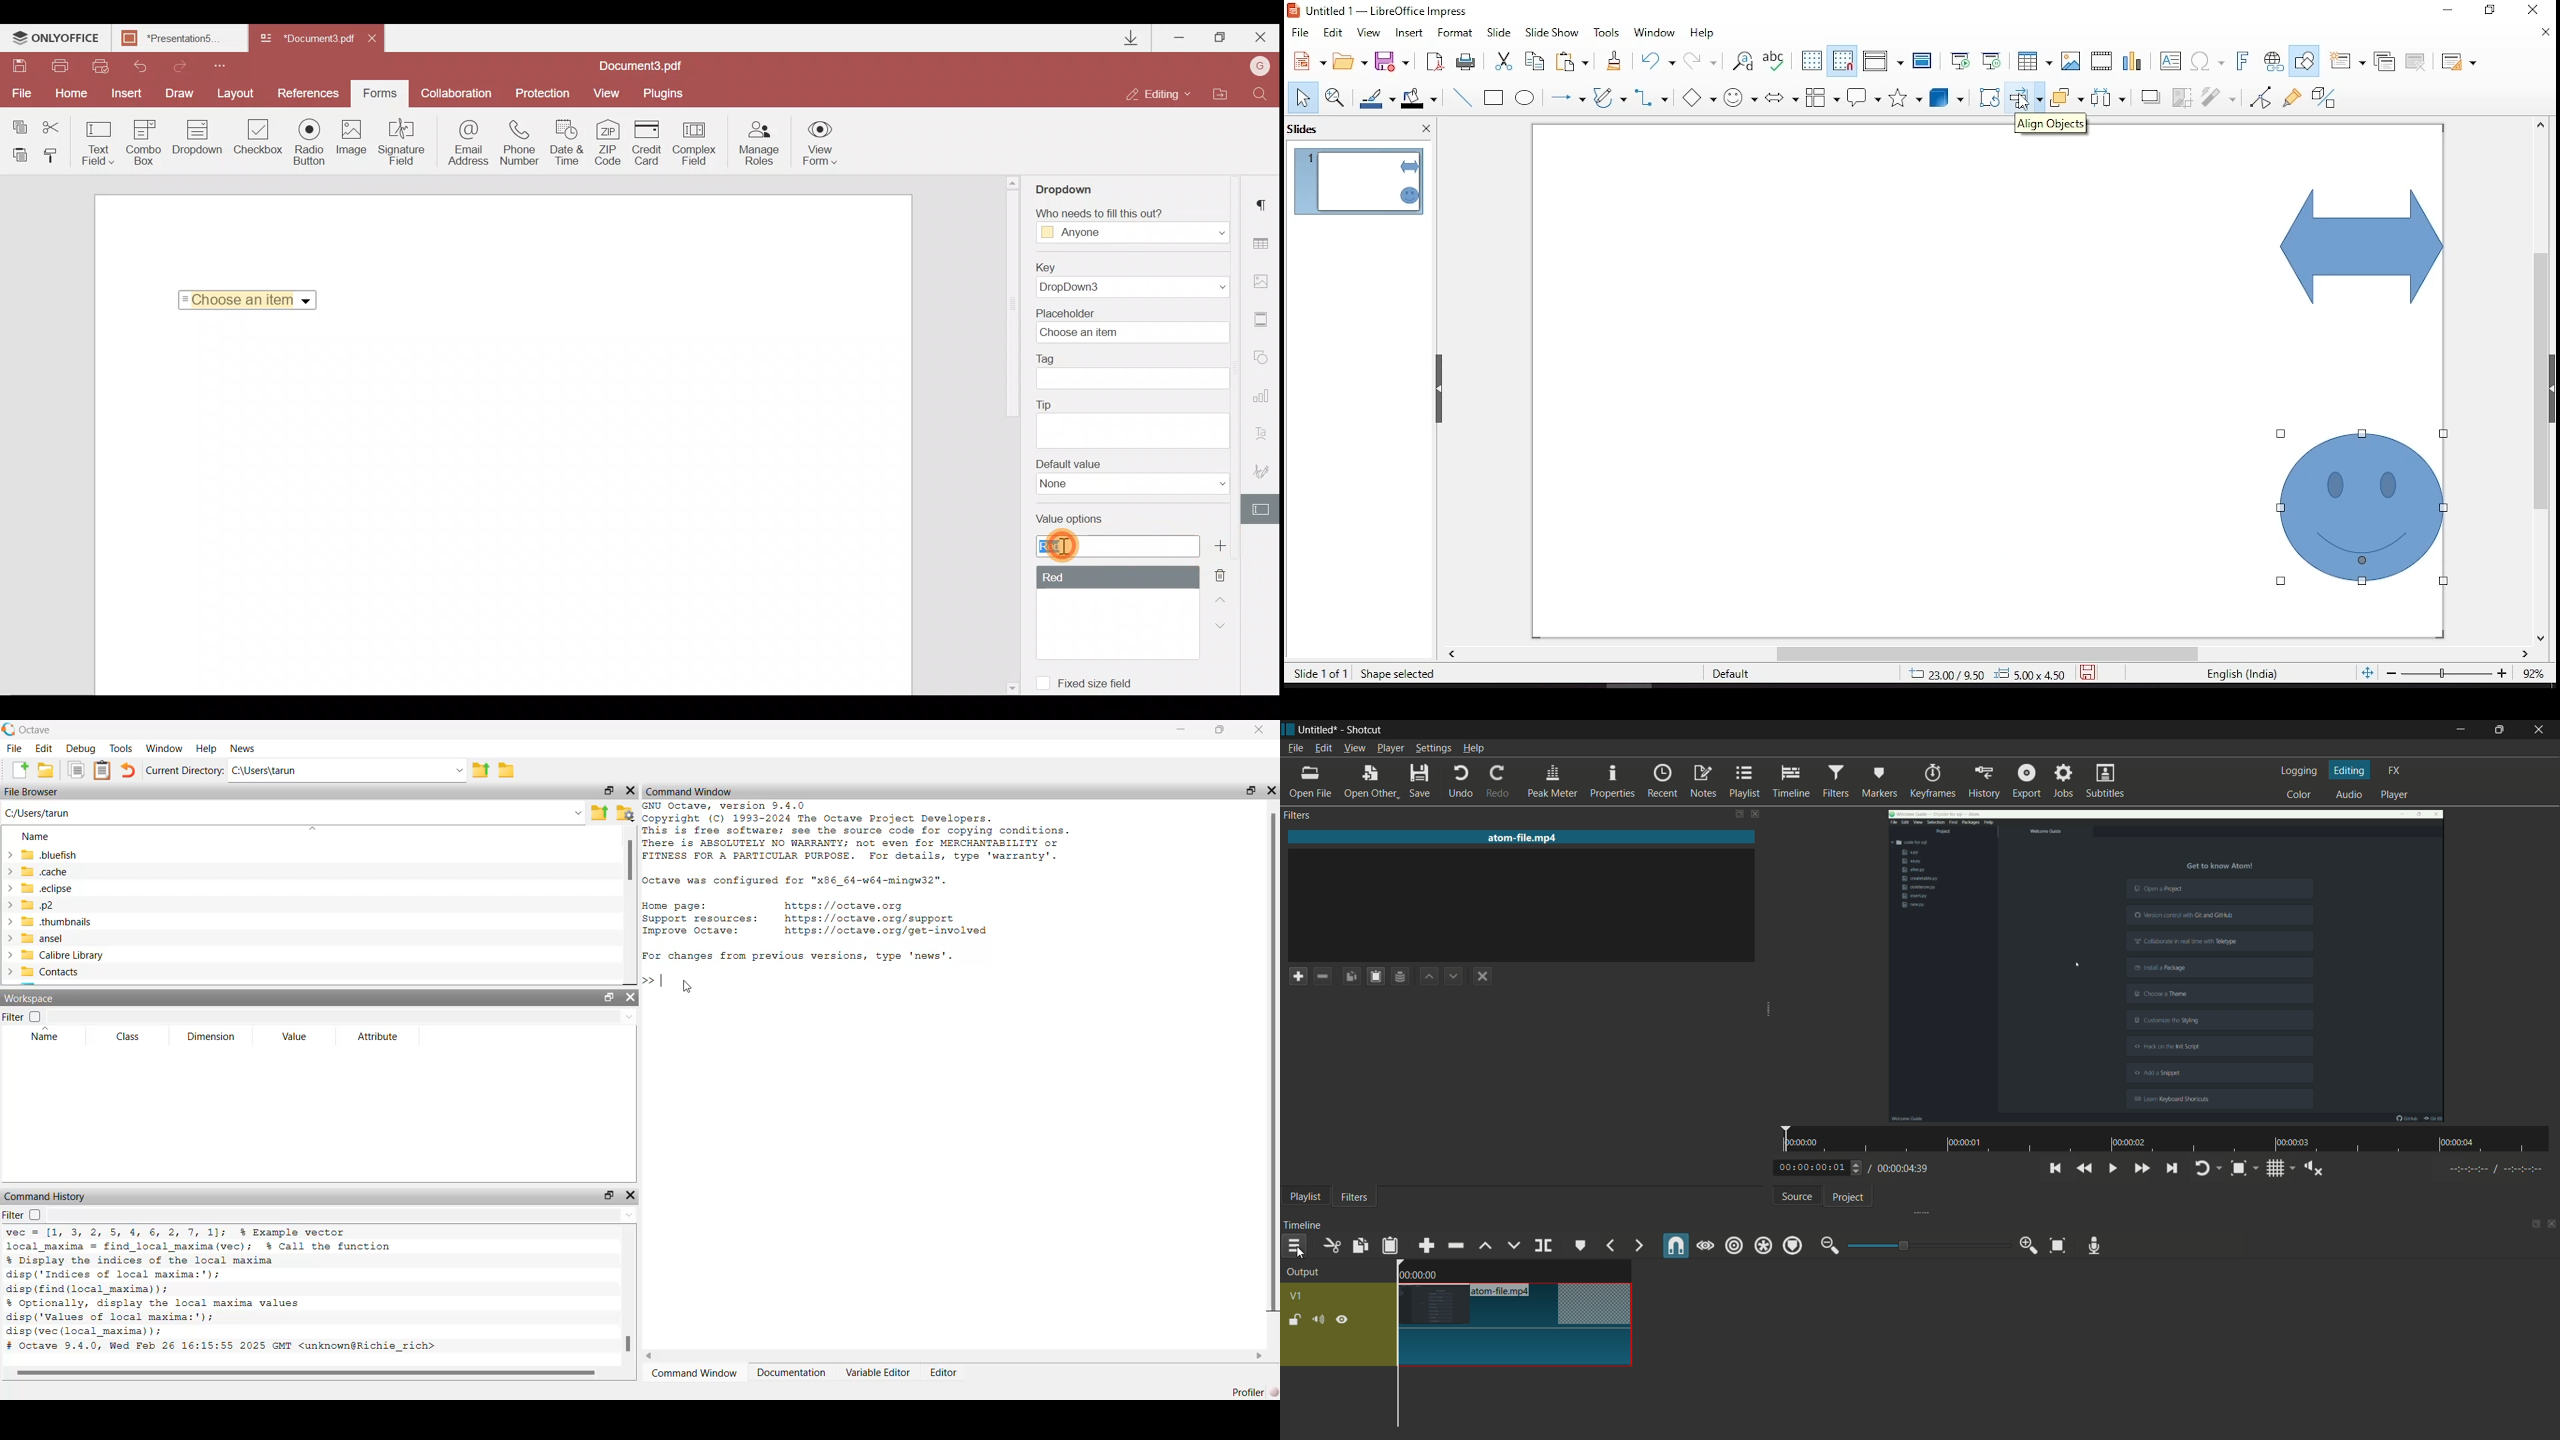  What do you see at coordinates (1989, 654) in the screenshot?
I see `scroll bar` at bounding box center [1989, 654].